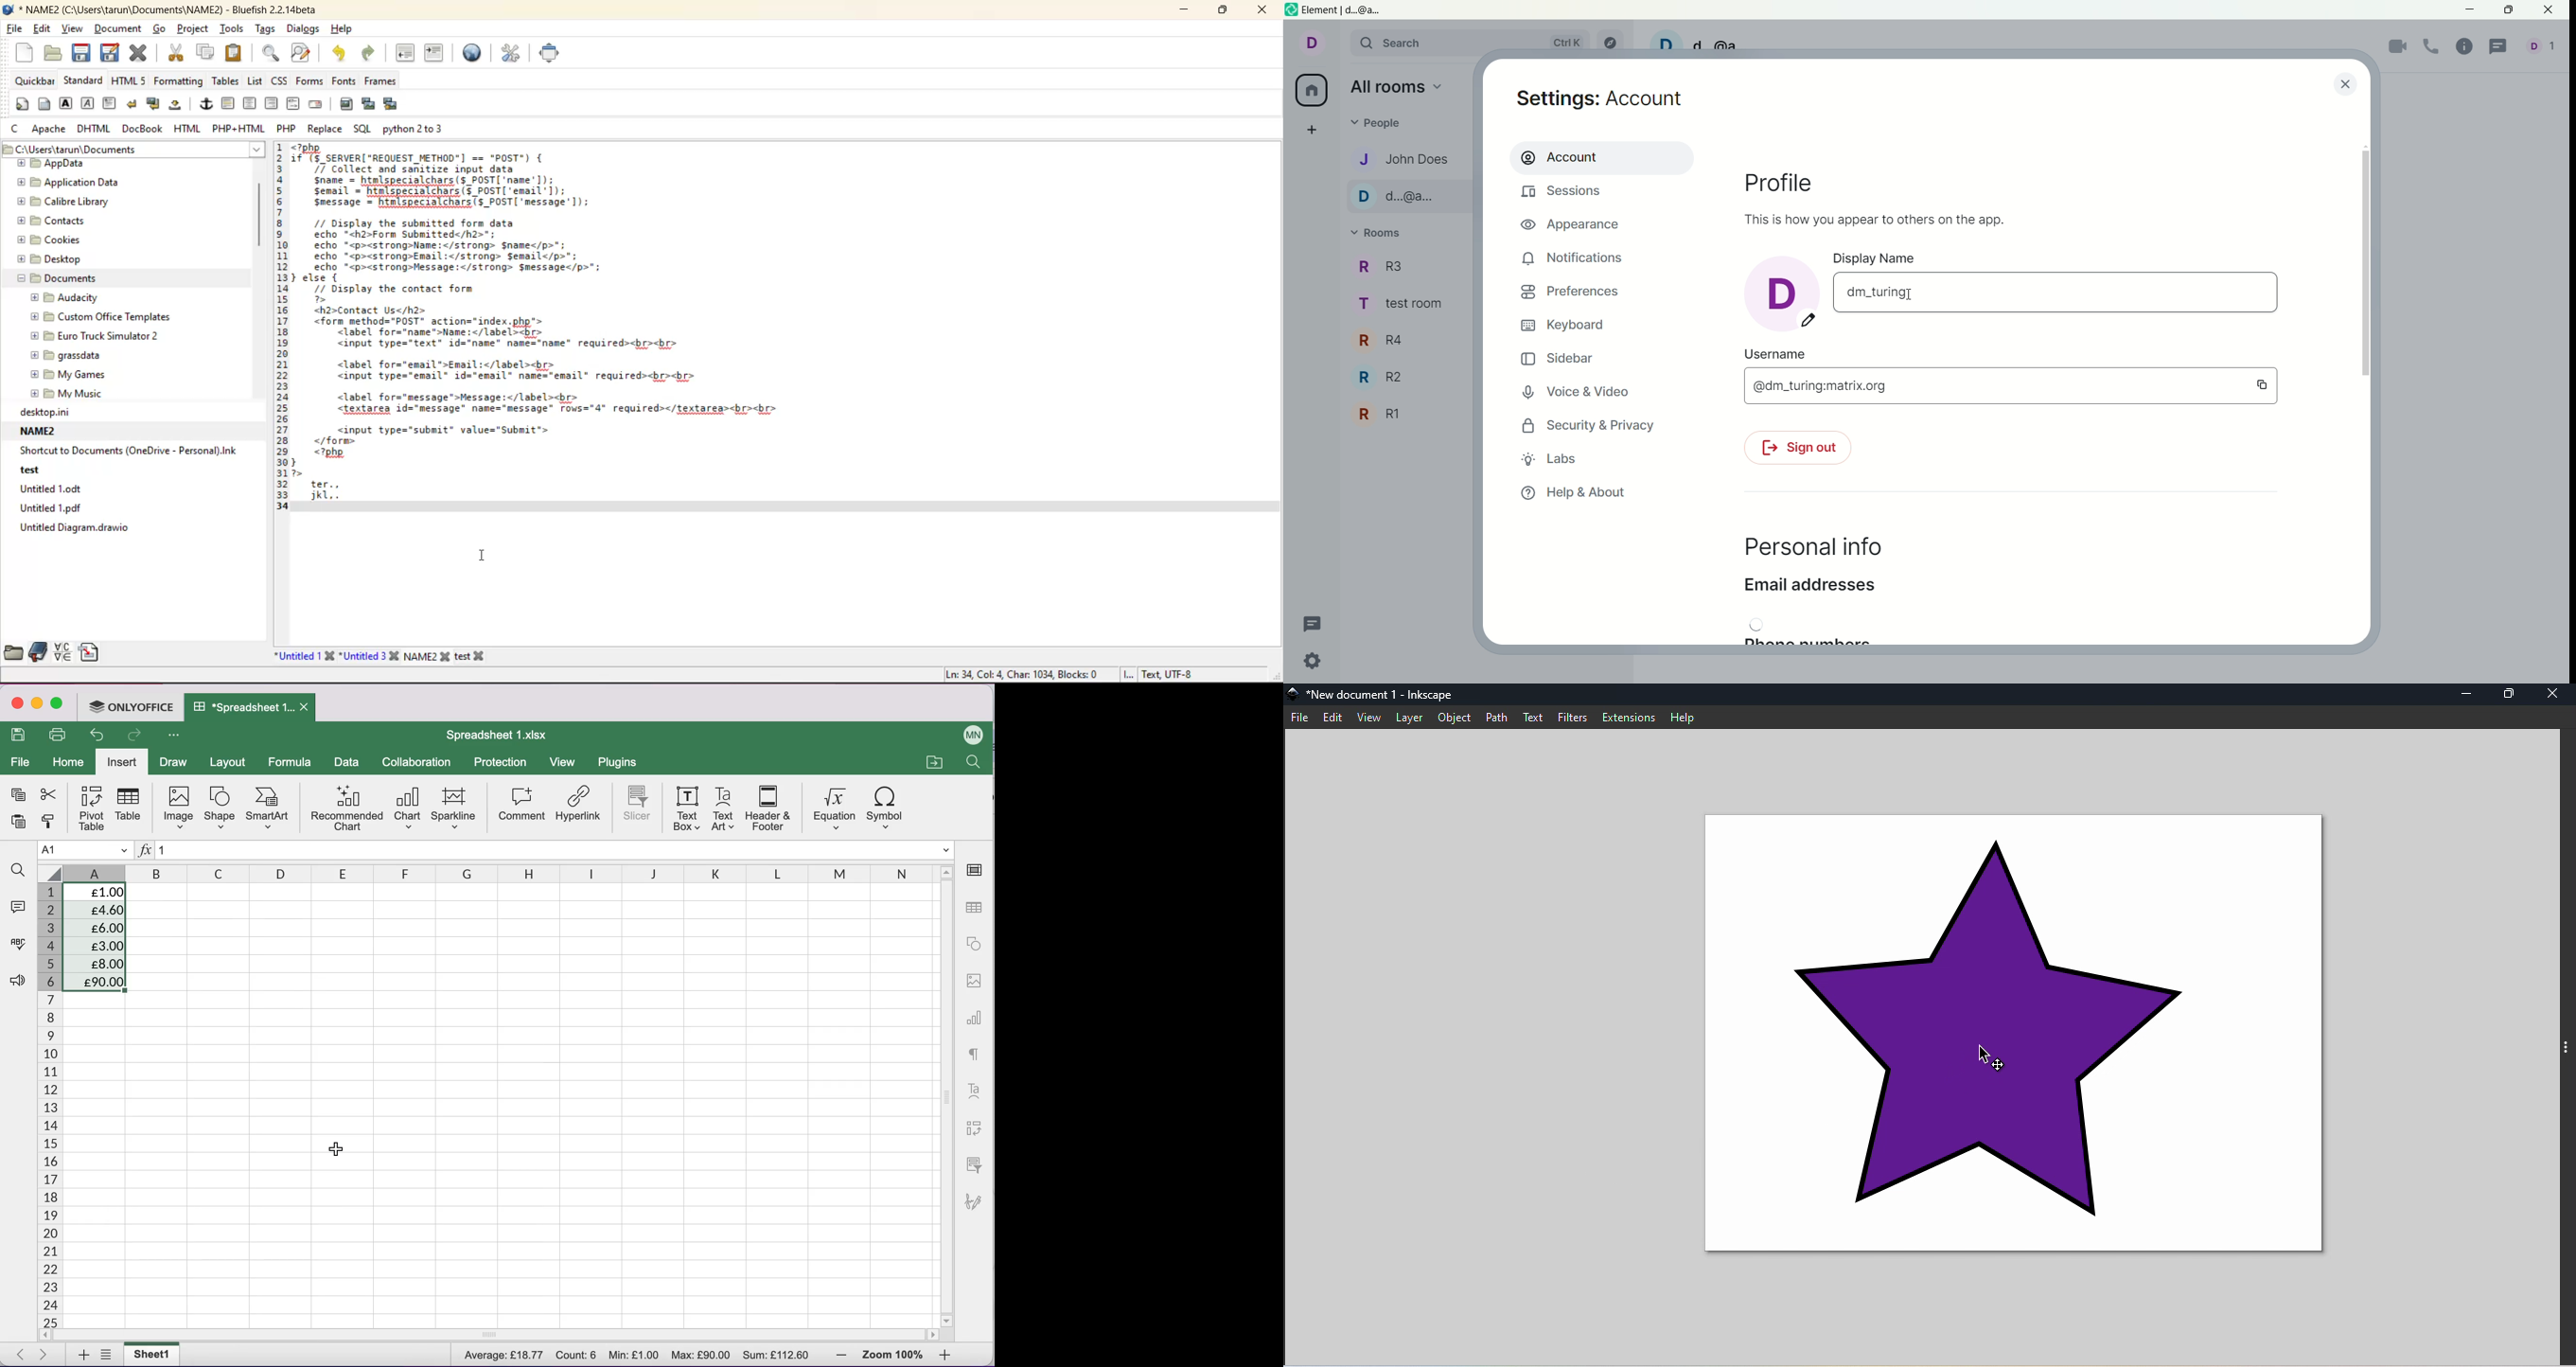 The width and height of the screenshot is (2576, 1372). Describe the element at coordinates (1614, 42) in the screenshot. I see `explore rooms` at that location.